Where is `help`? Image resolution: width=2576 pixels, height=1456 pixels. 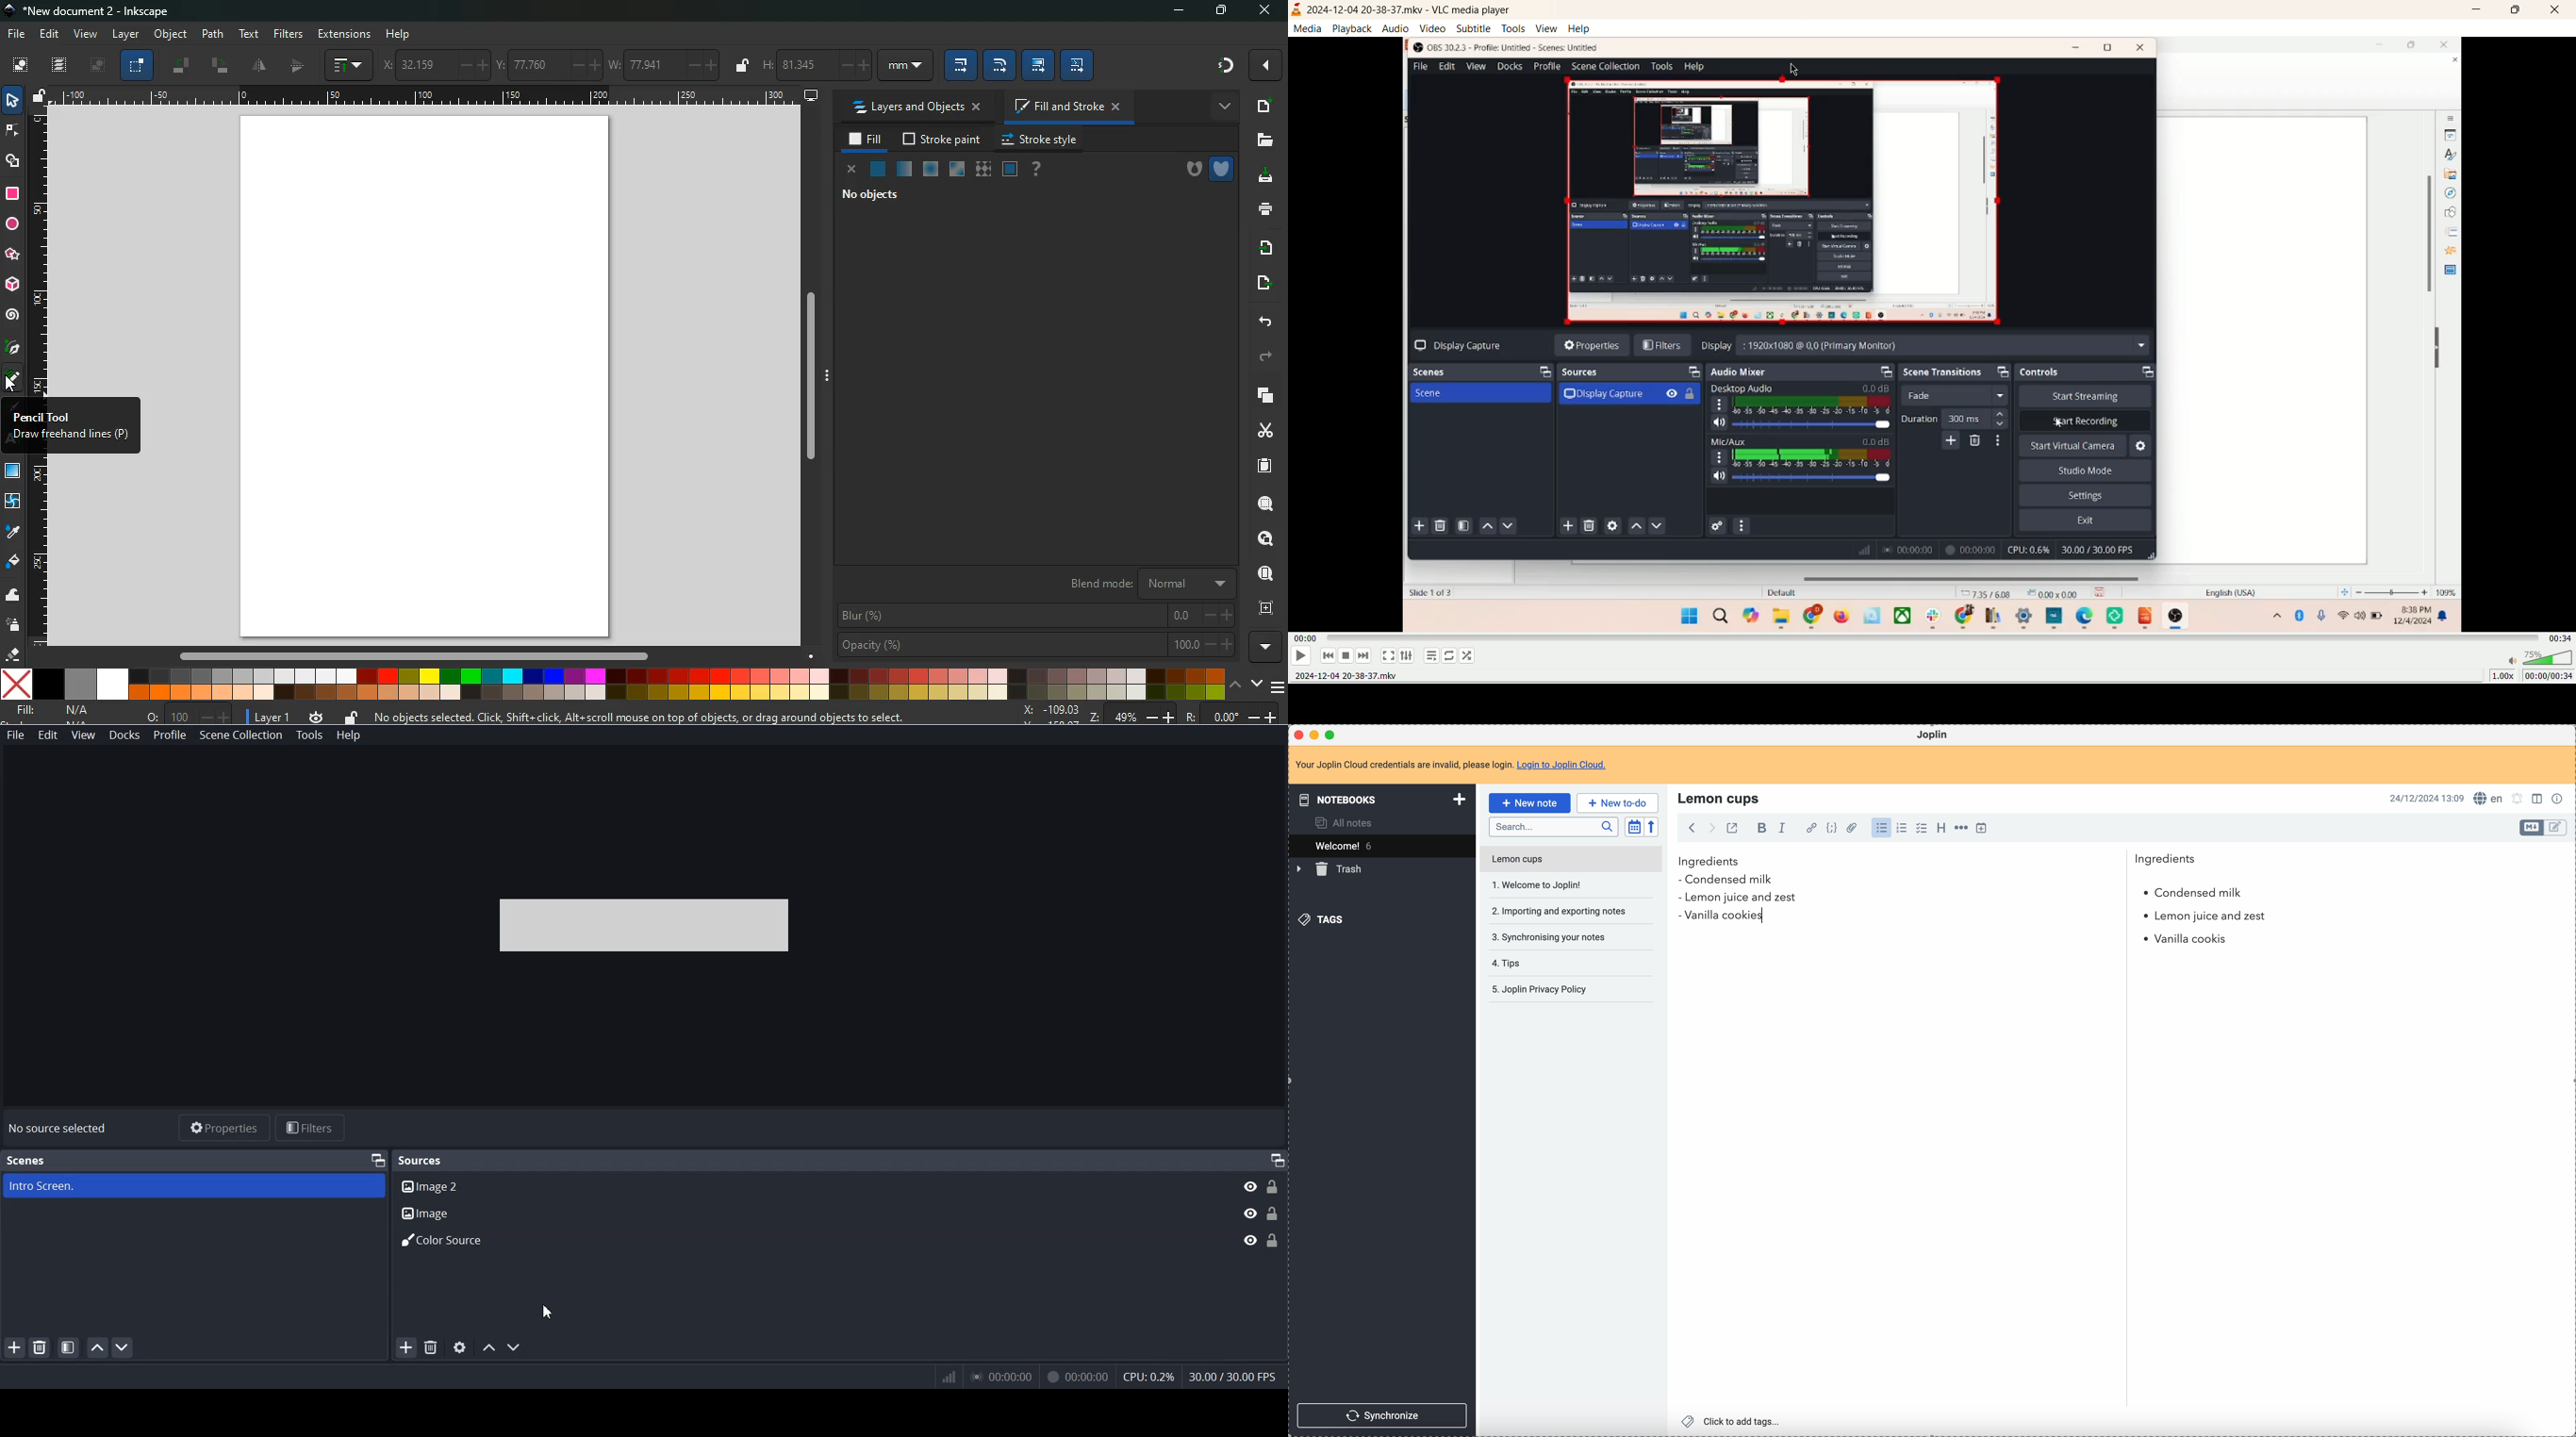 help is located at coordinates (399, 34).